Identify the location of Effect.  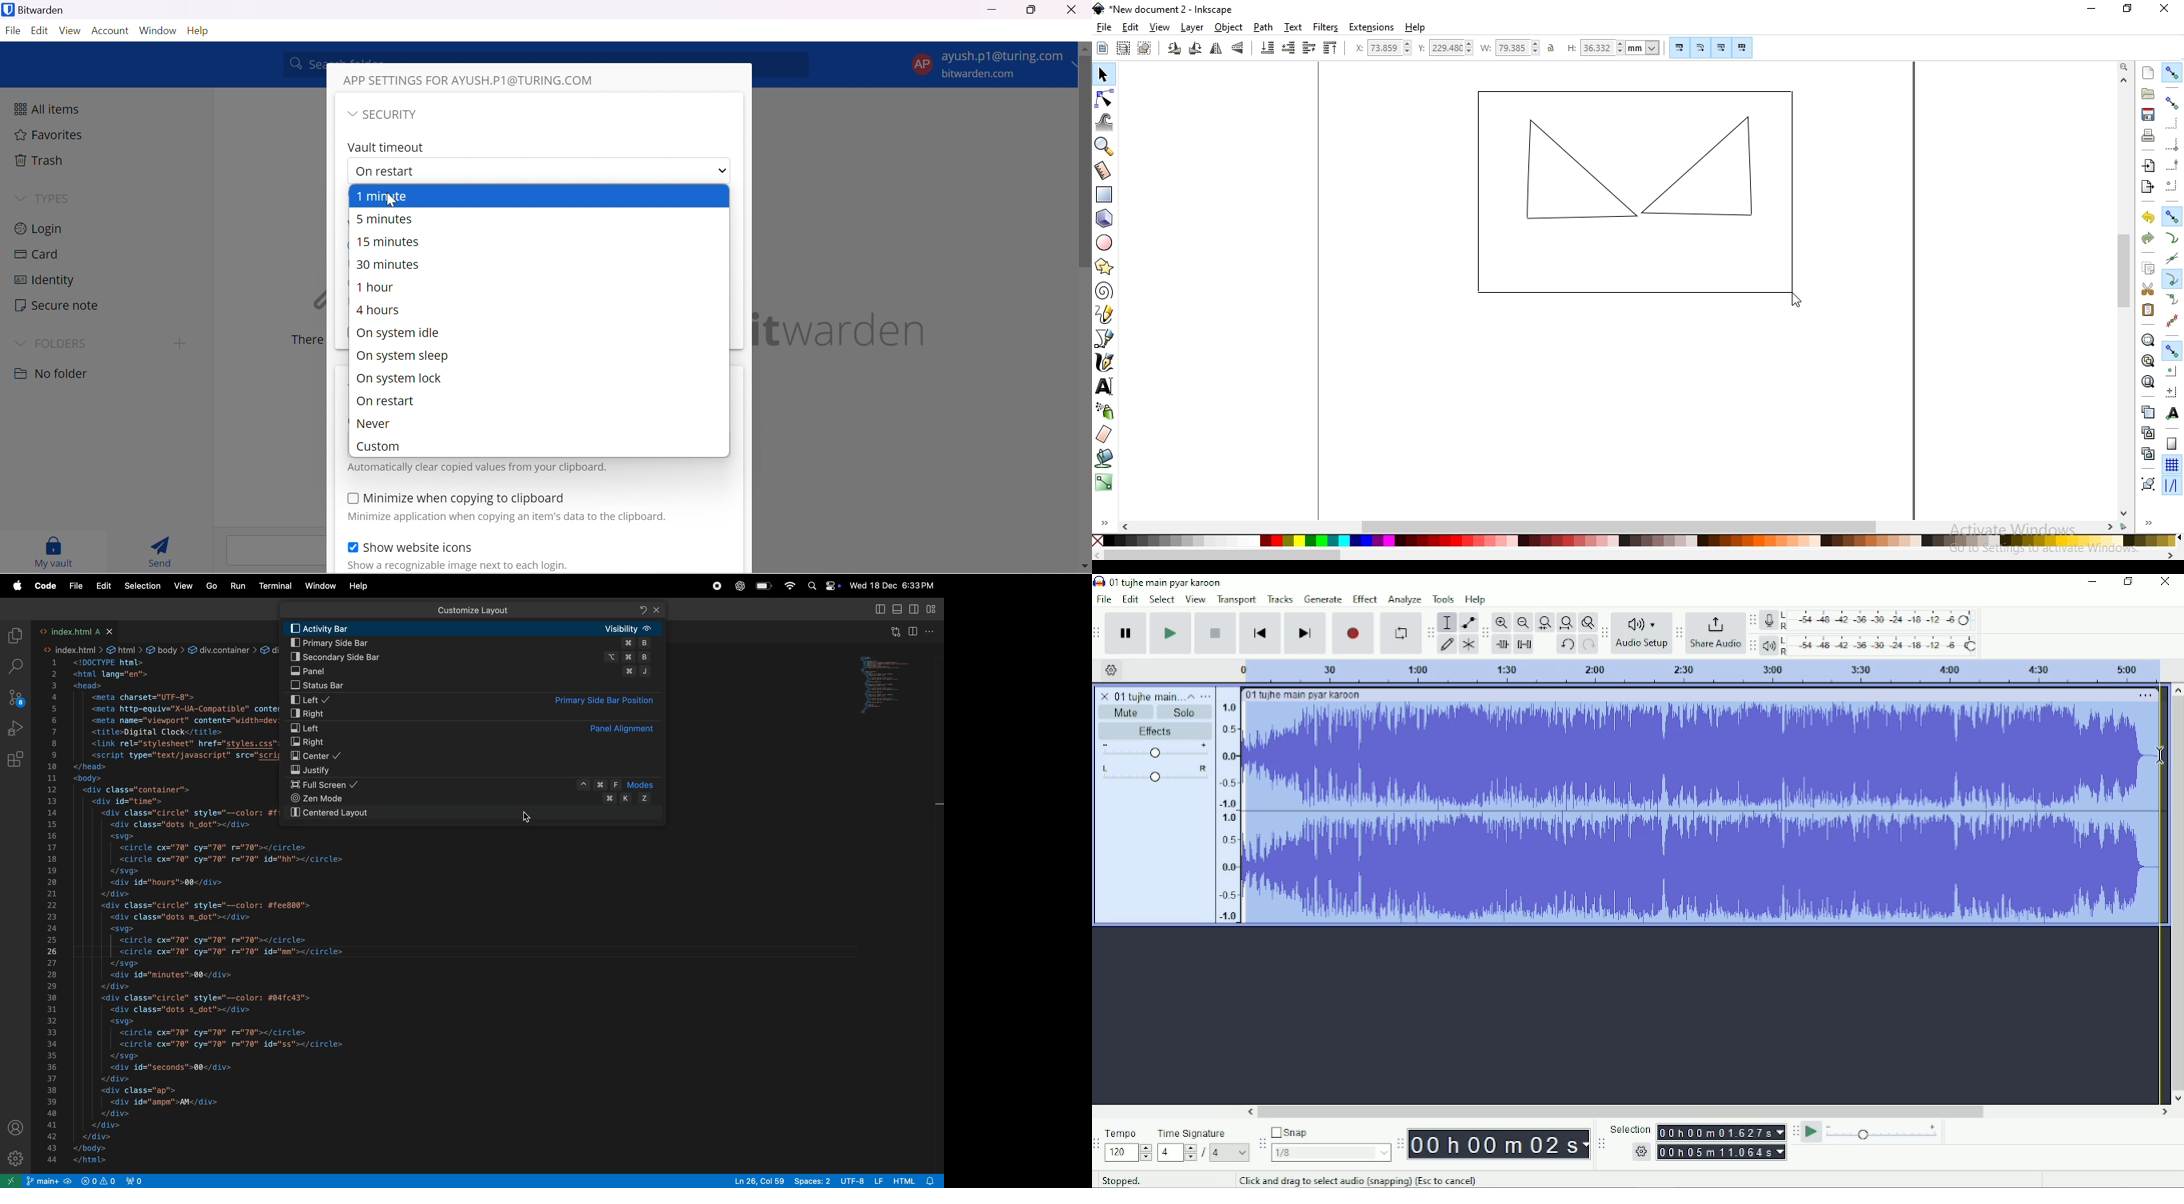
(1365, 599).